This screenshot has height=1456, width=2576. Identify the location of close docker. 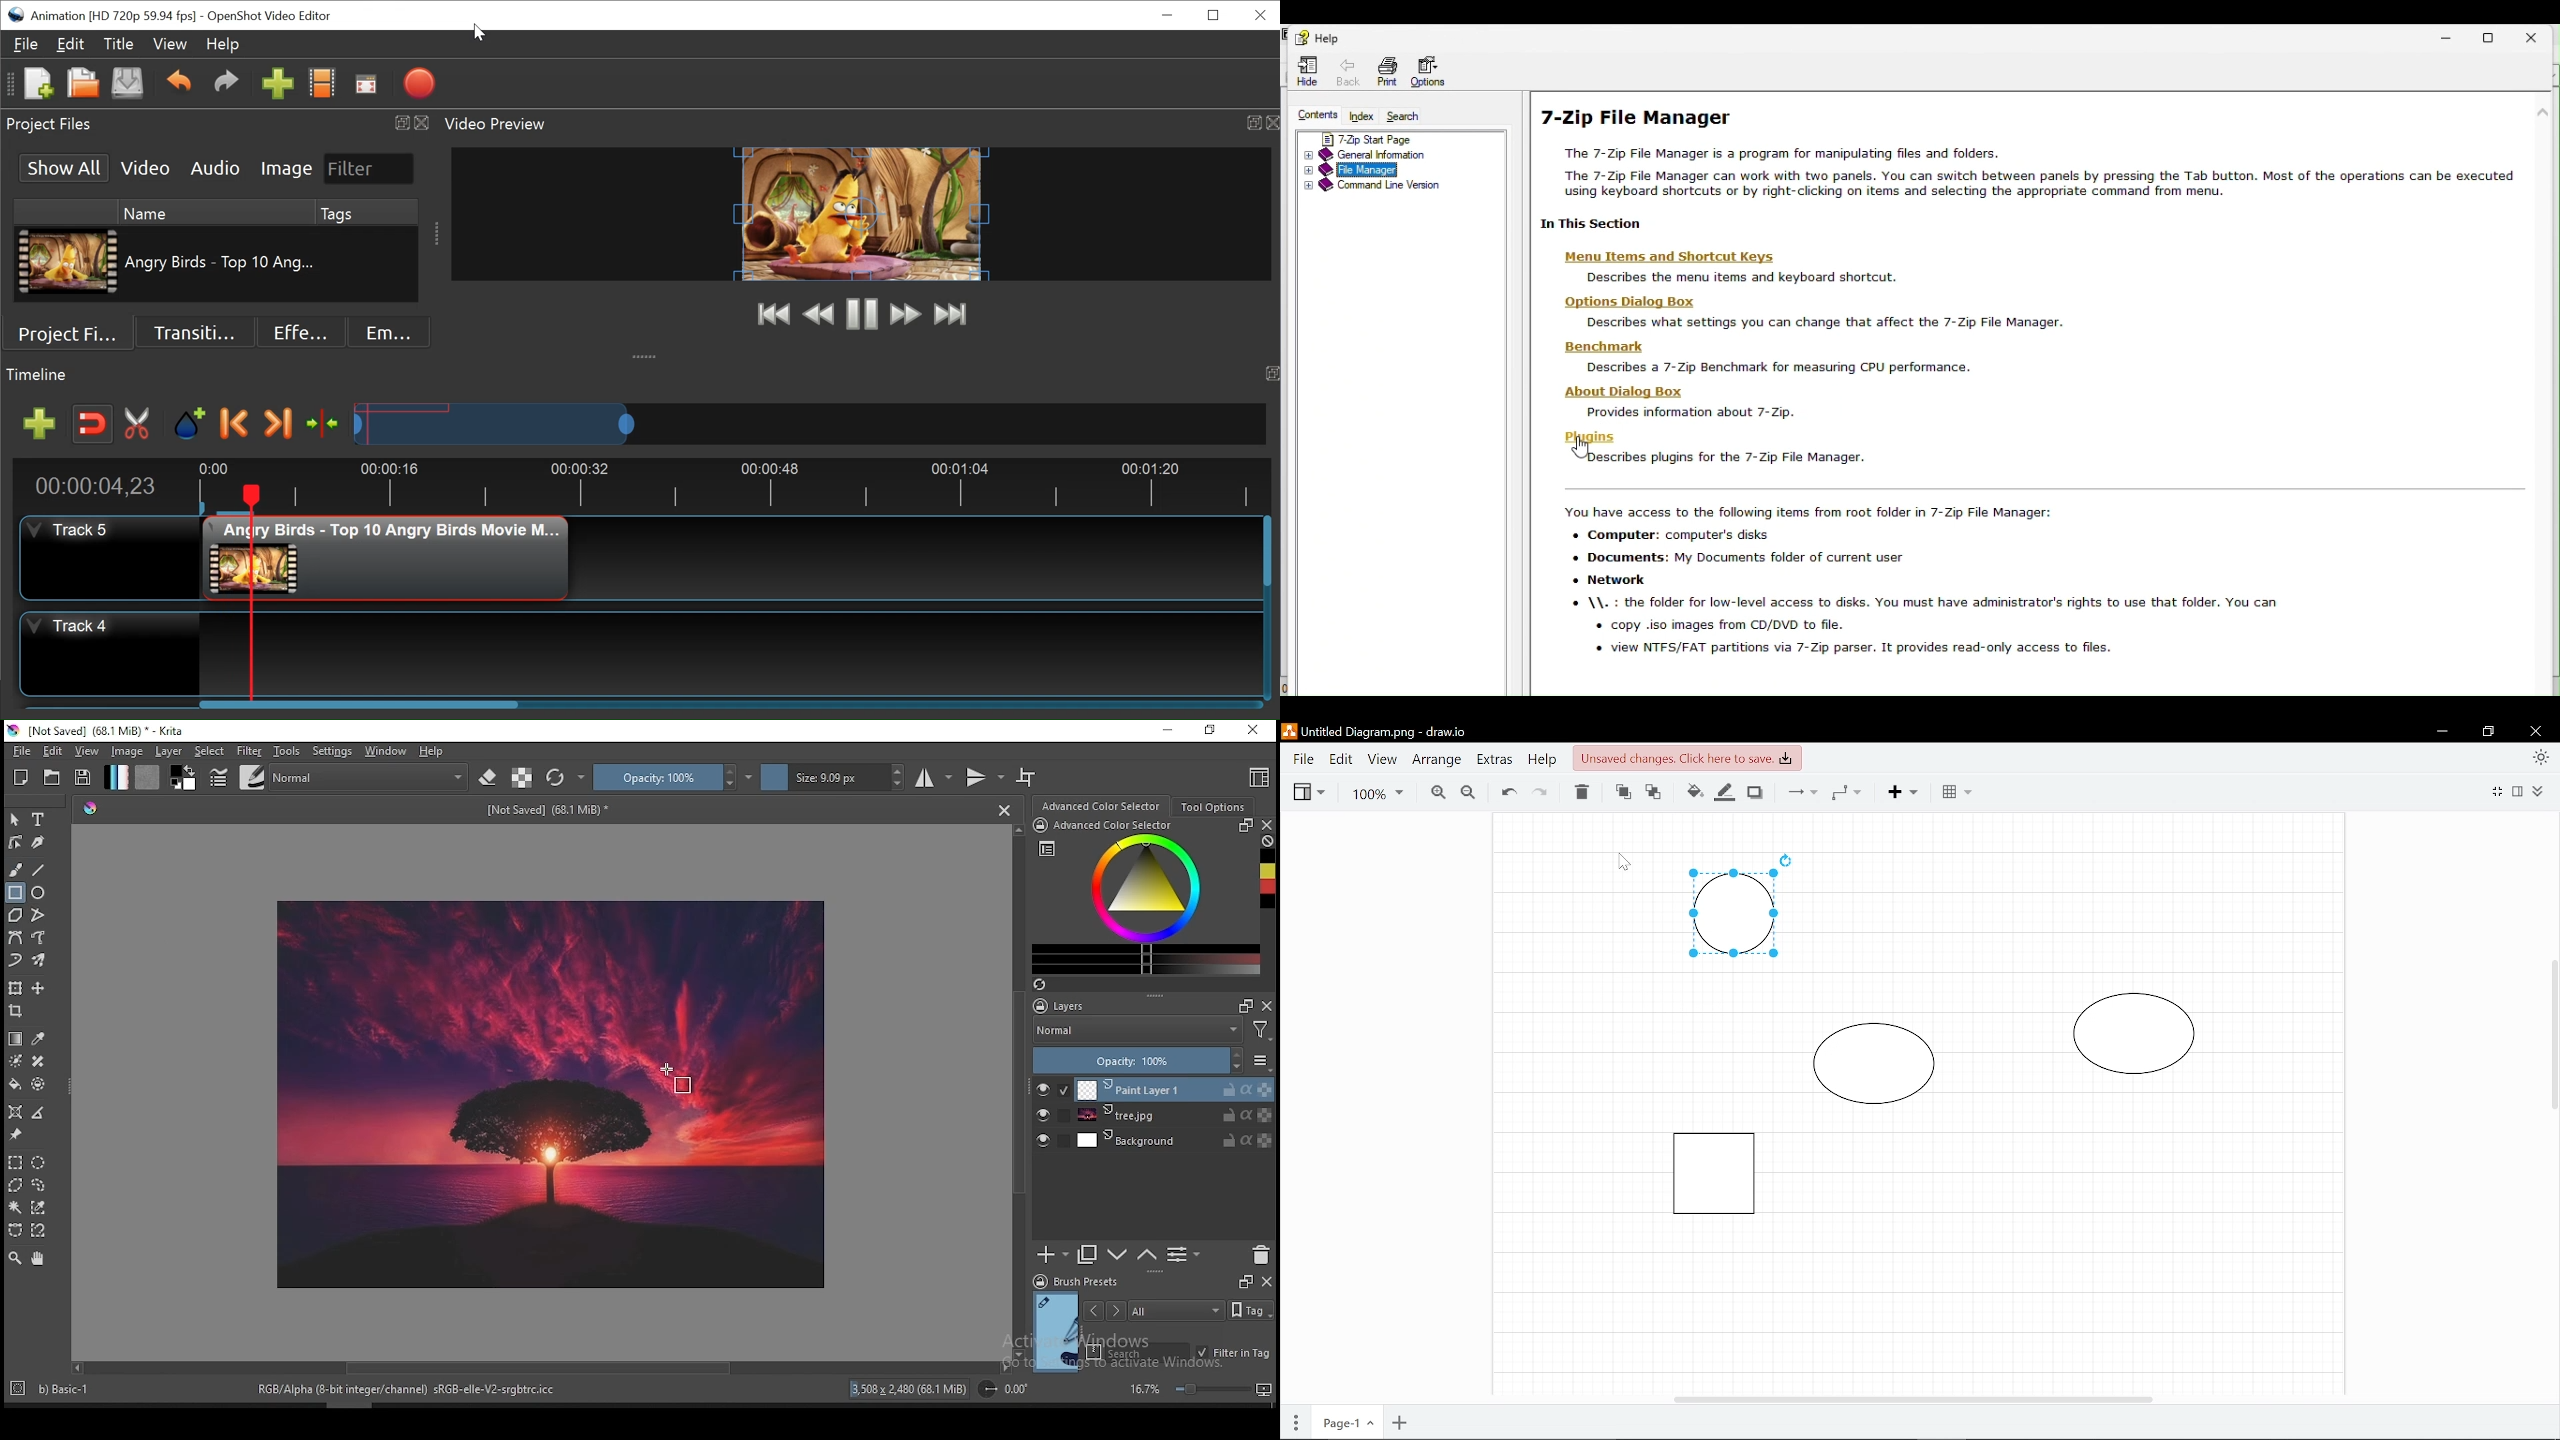
(1268, 1006).